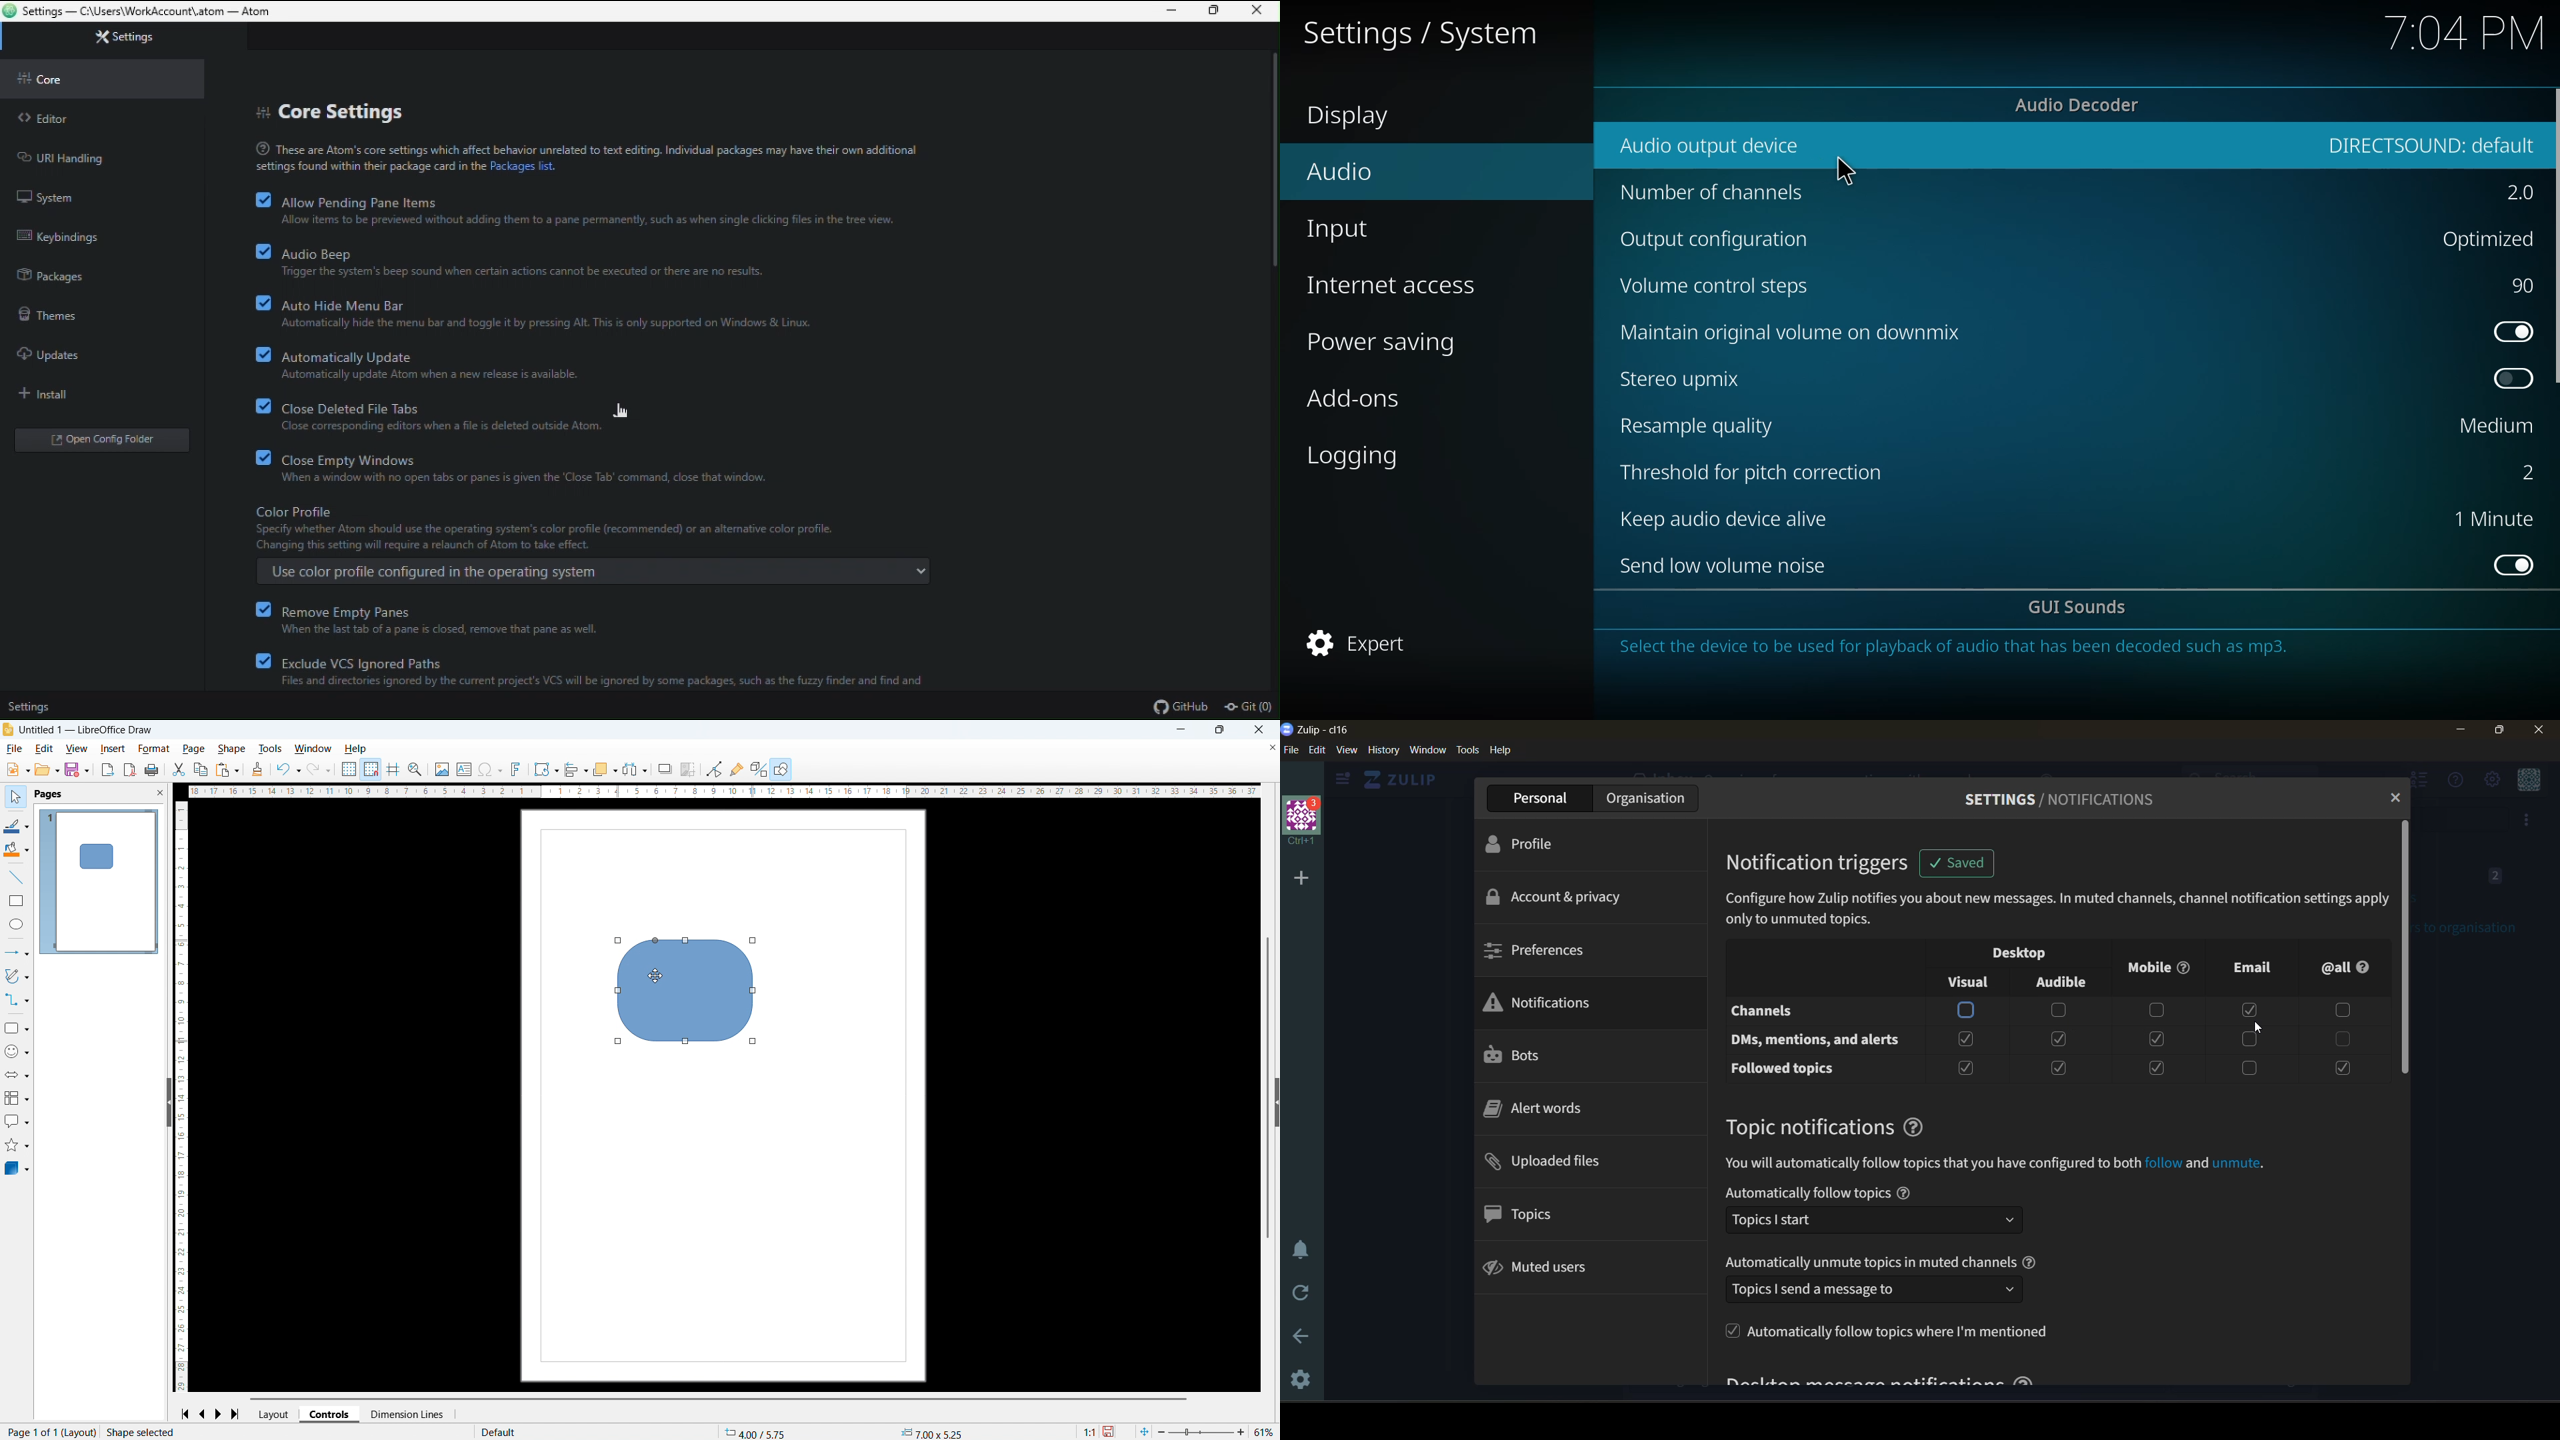  Describe the element at coordinates (2338, 1039) in the screenshot. I see `checkbox` at that location.